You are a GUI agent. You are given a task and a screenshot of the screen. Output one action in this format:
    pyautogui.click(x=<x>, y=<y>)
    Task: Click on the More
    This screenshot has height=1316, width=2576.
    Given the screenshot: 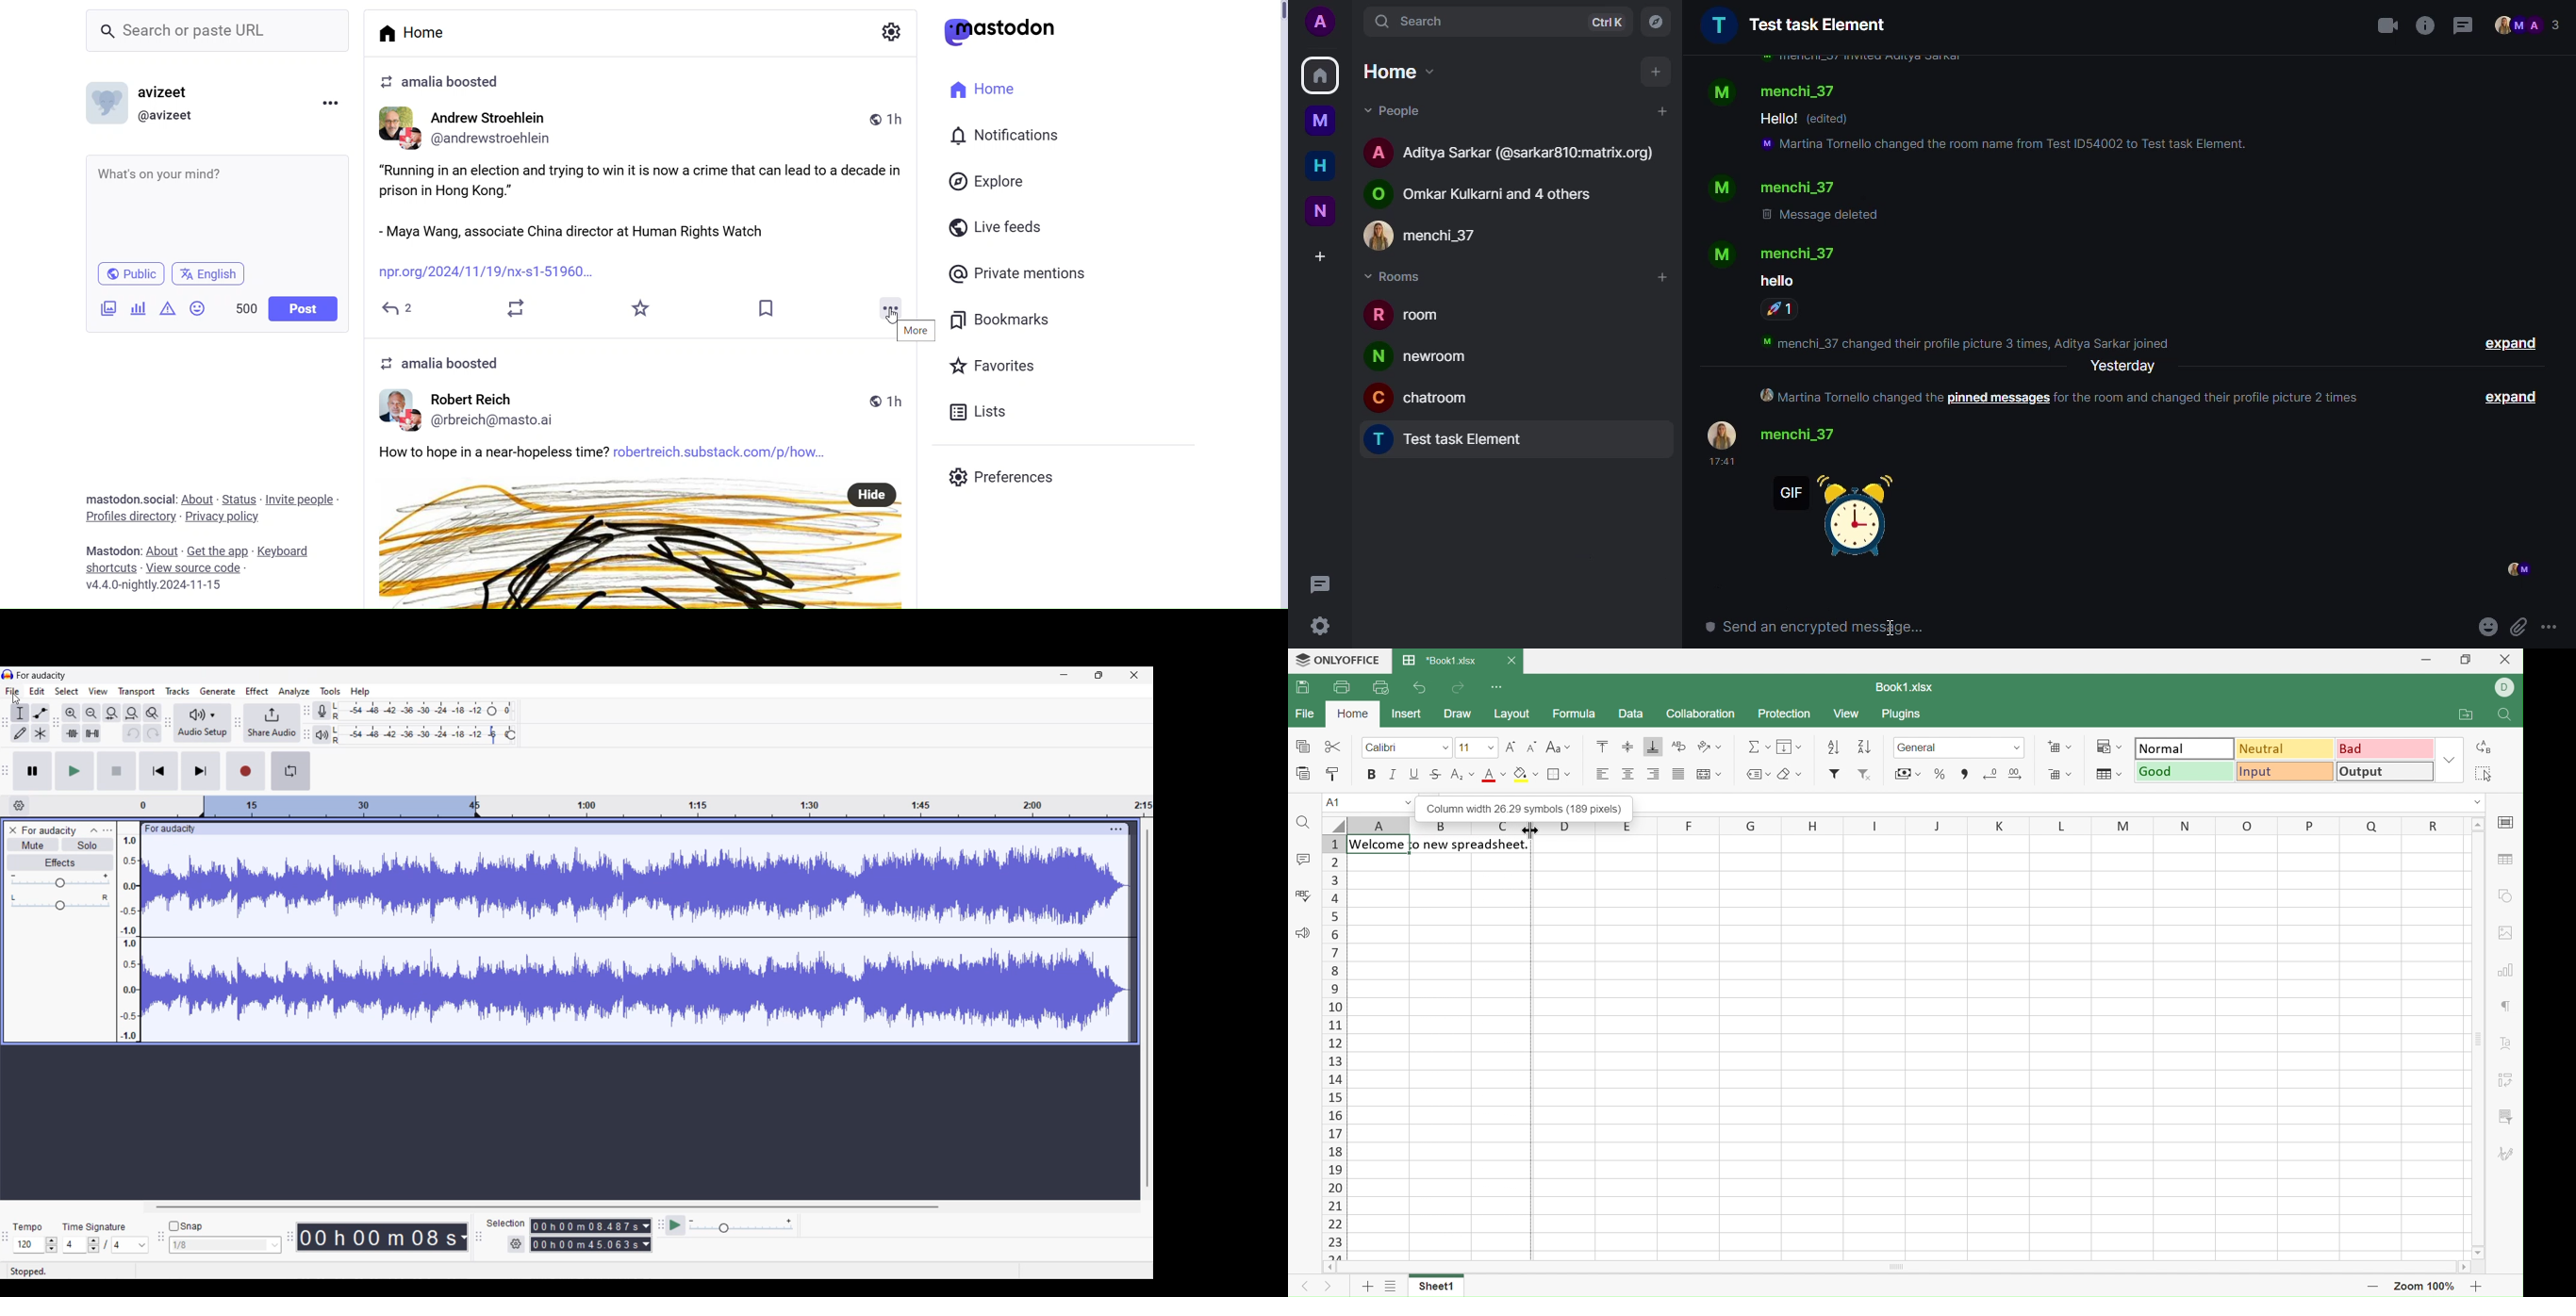 What is the action you would take?
    pyautogui.click(x=888, y=308)
    